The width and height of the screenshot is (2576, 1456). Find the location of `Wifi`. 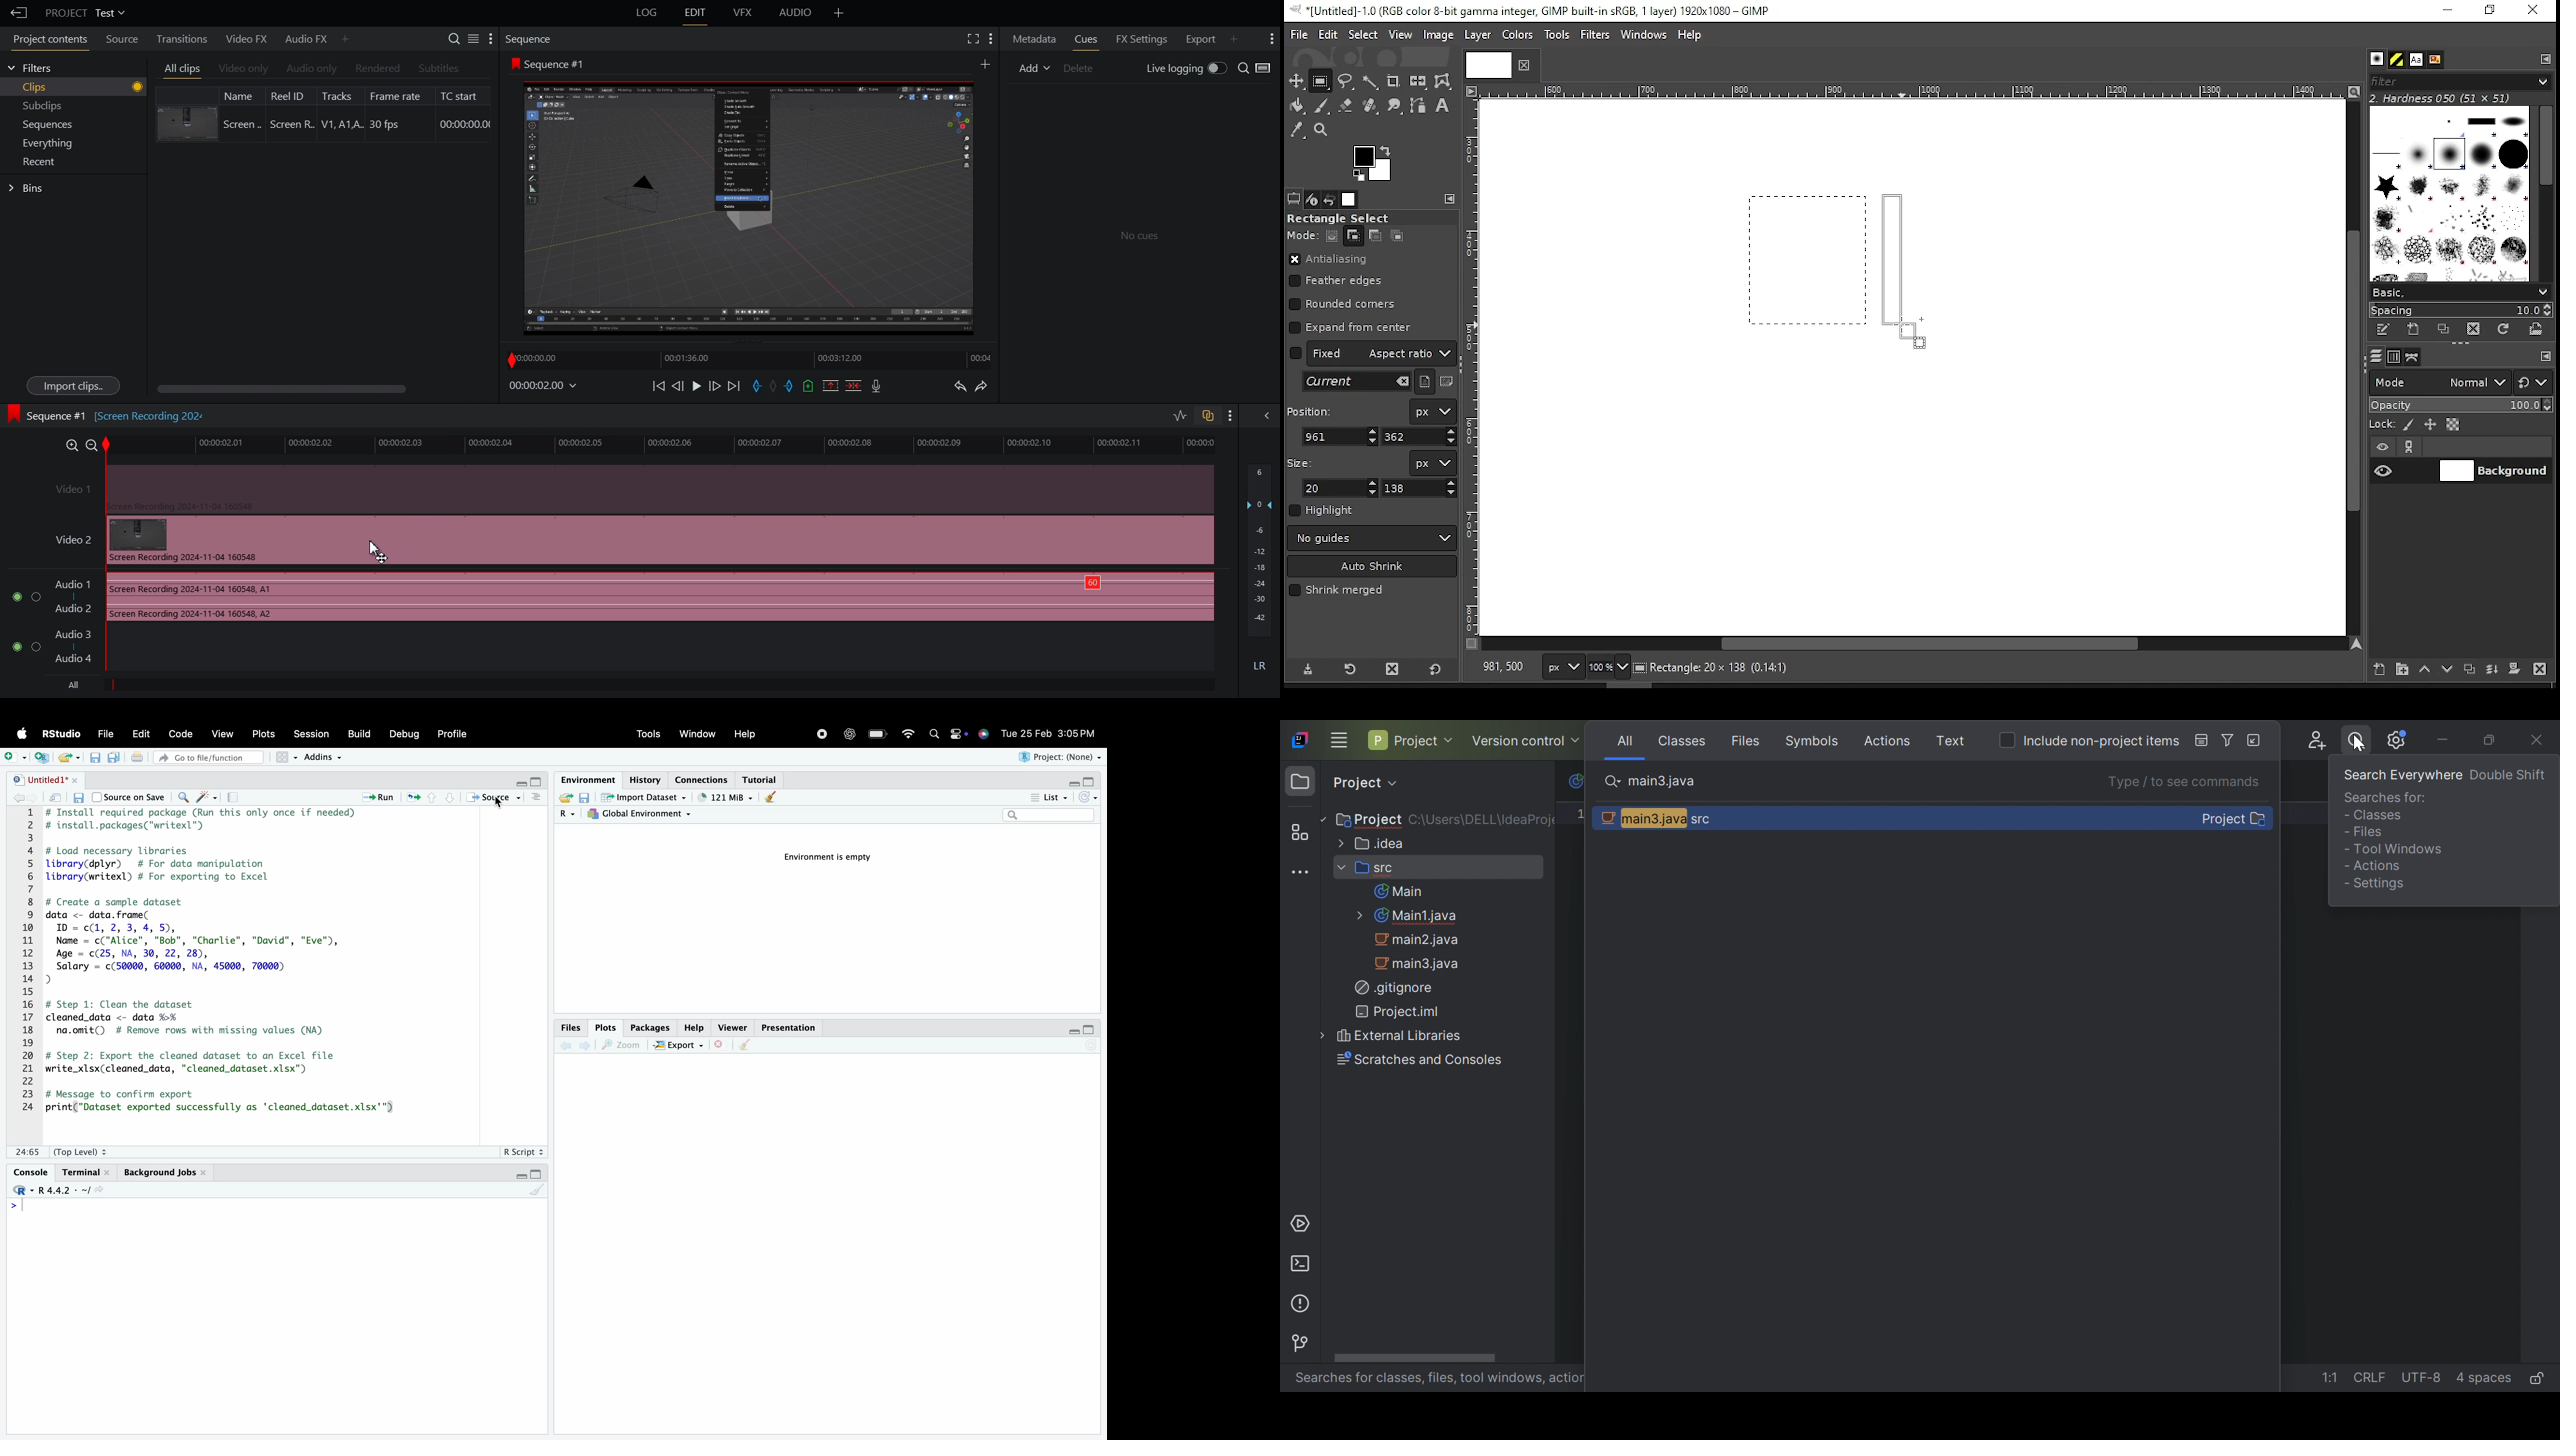

Wifi is located at coordinates (907, 733).